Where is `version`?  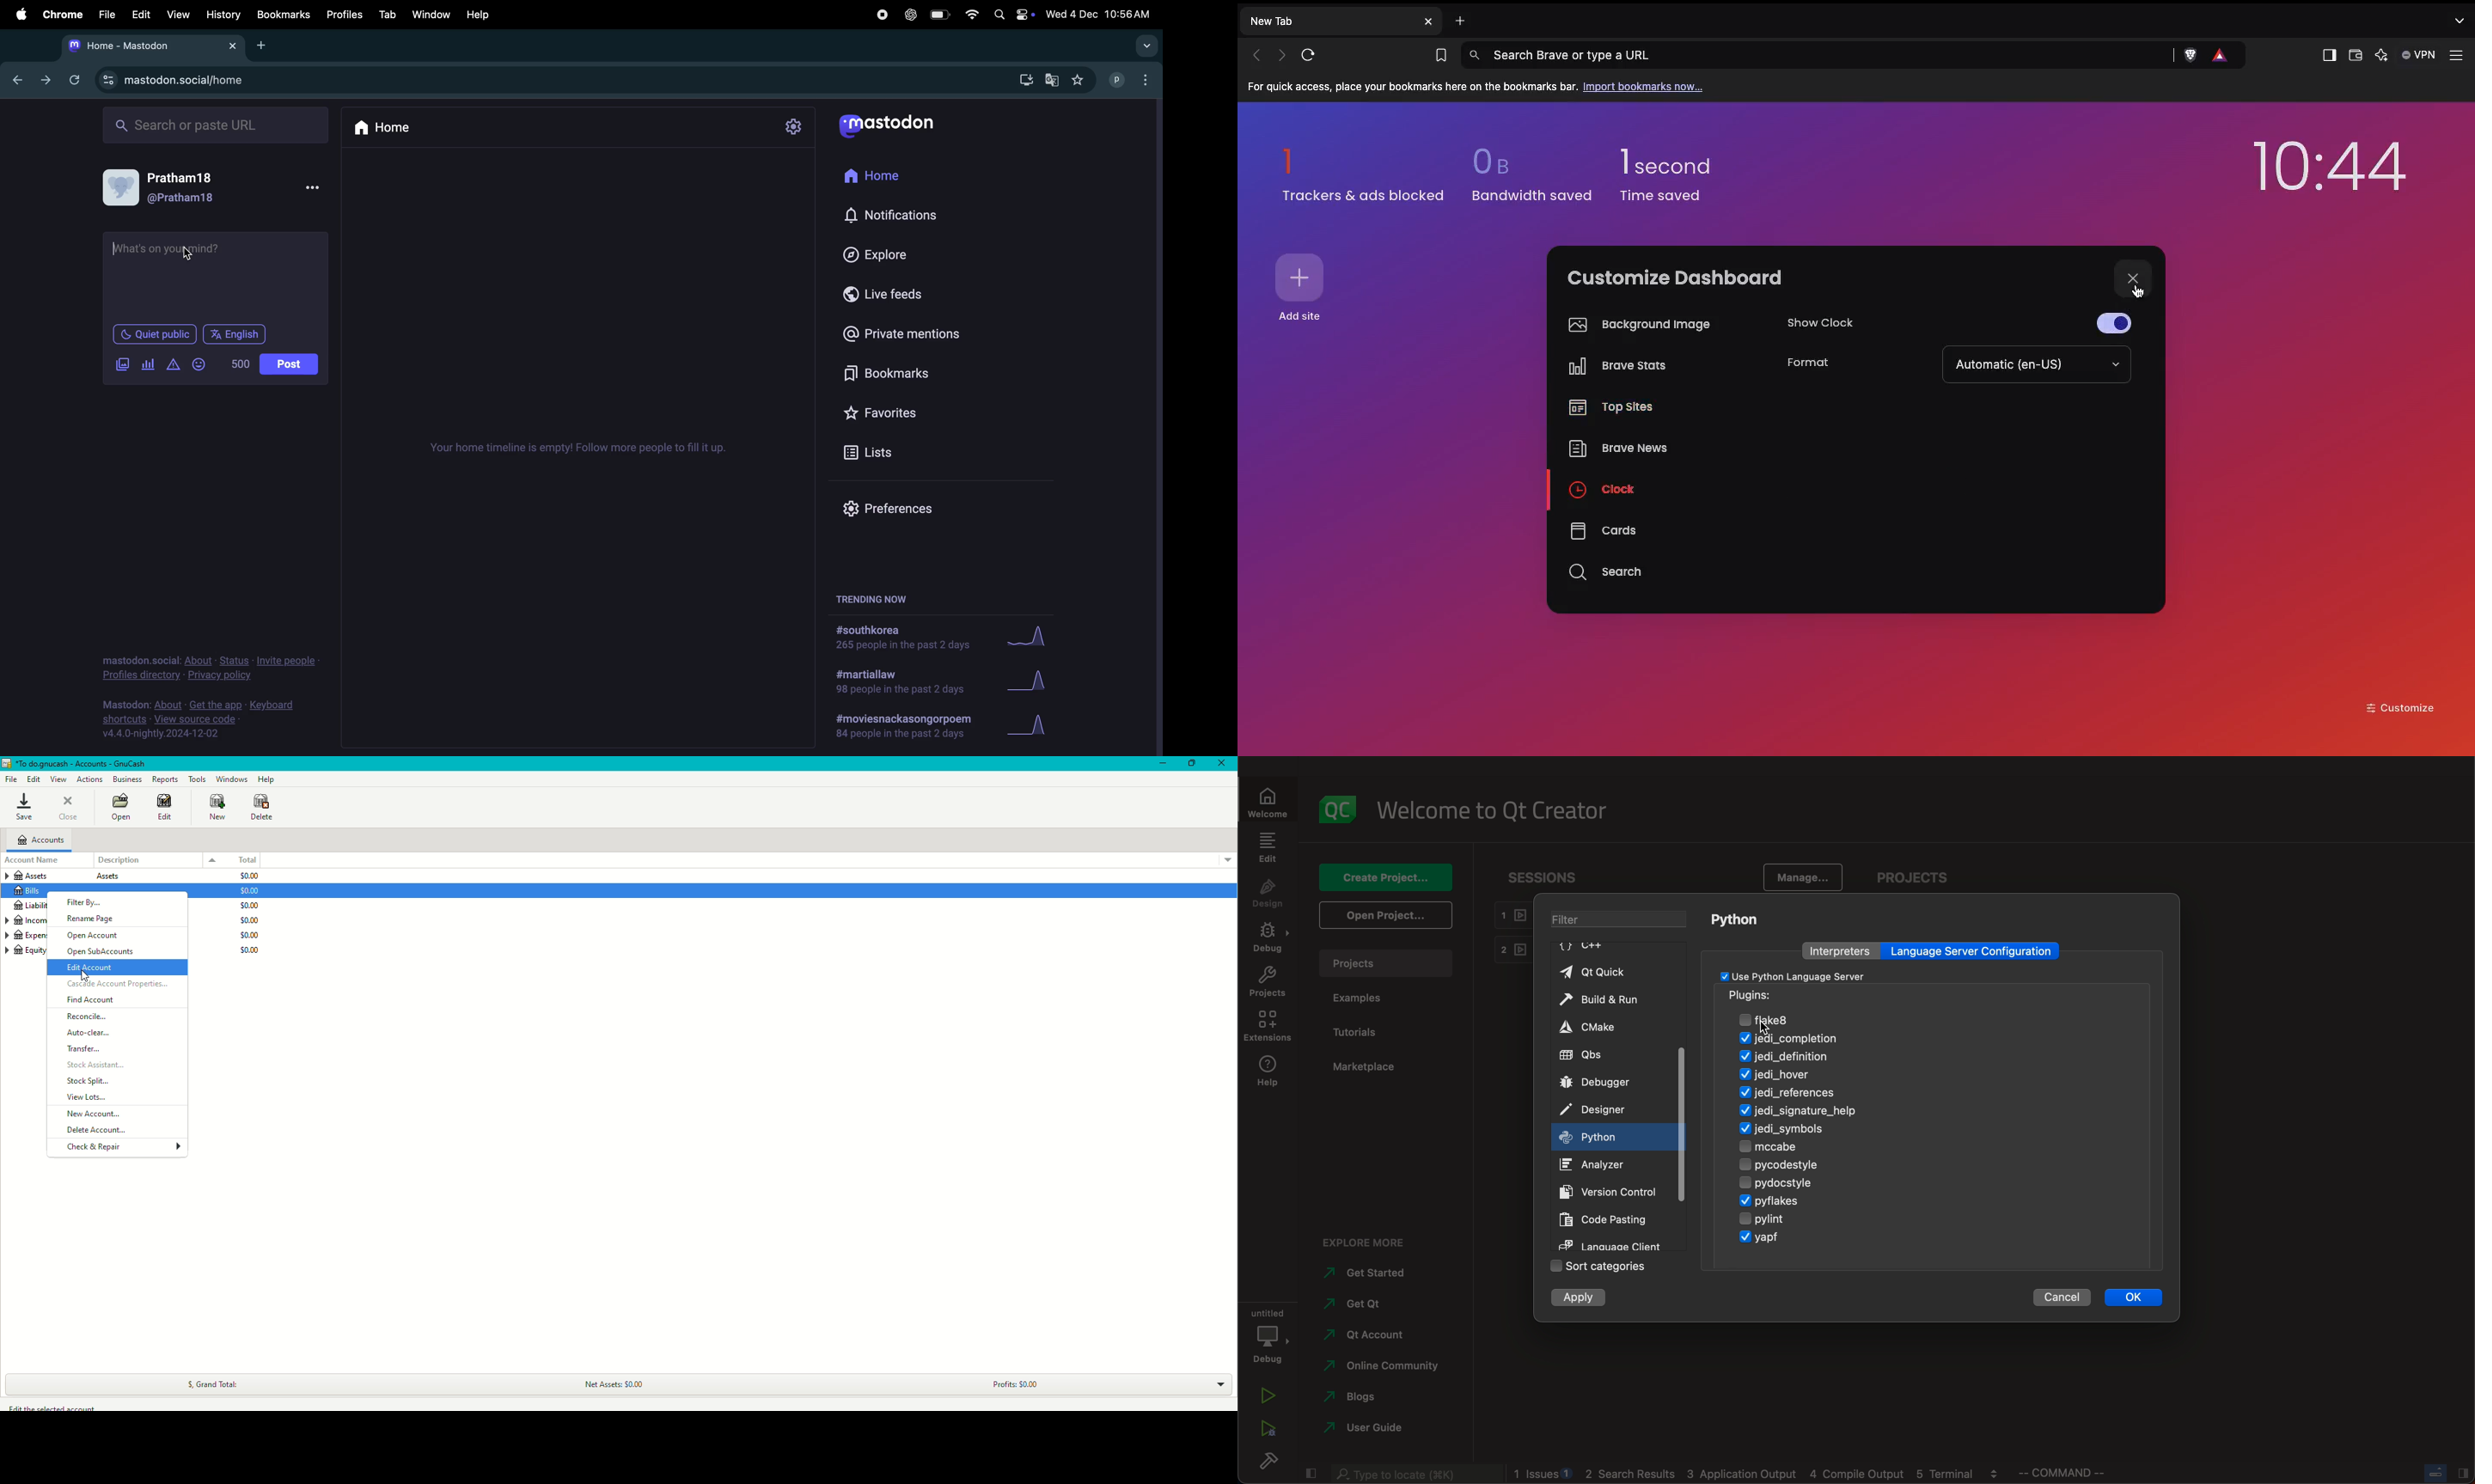
version is located at coordinates (1611, 1191).